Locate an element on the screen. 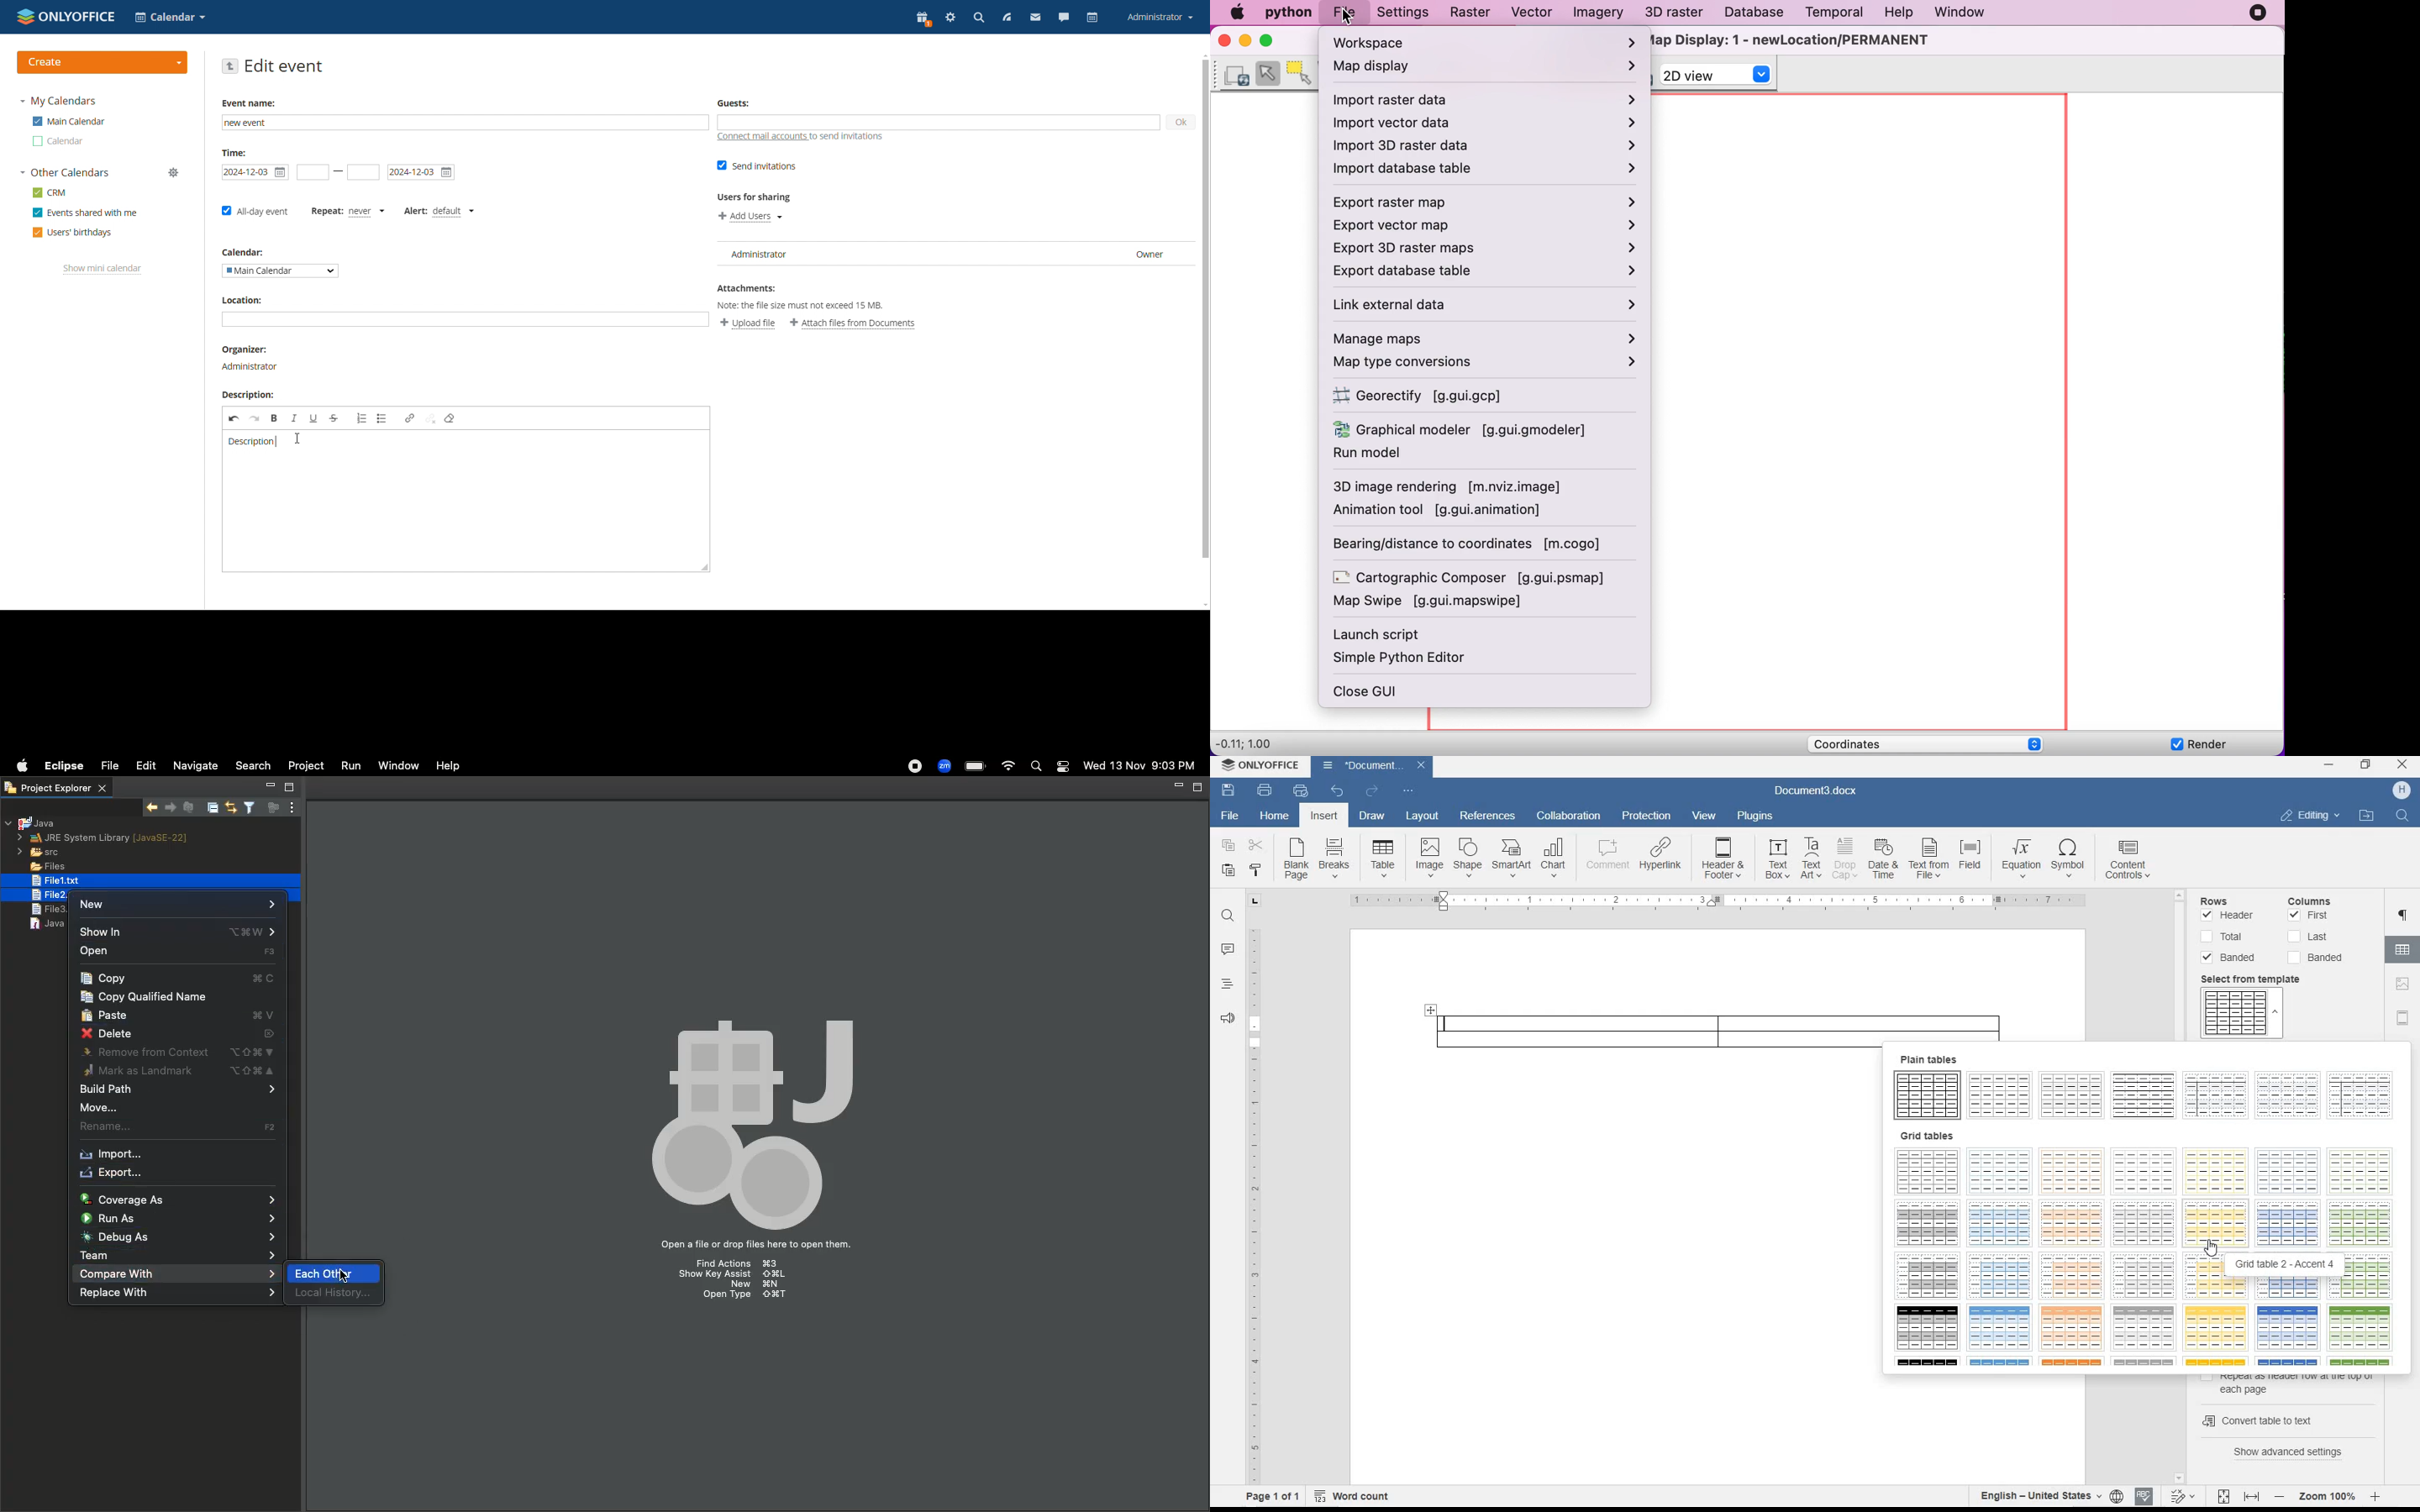 Image resolution: width=2436 pixels, height=1512 pixels. Guests: is located at coordinates (735, 102).